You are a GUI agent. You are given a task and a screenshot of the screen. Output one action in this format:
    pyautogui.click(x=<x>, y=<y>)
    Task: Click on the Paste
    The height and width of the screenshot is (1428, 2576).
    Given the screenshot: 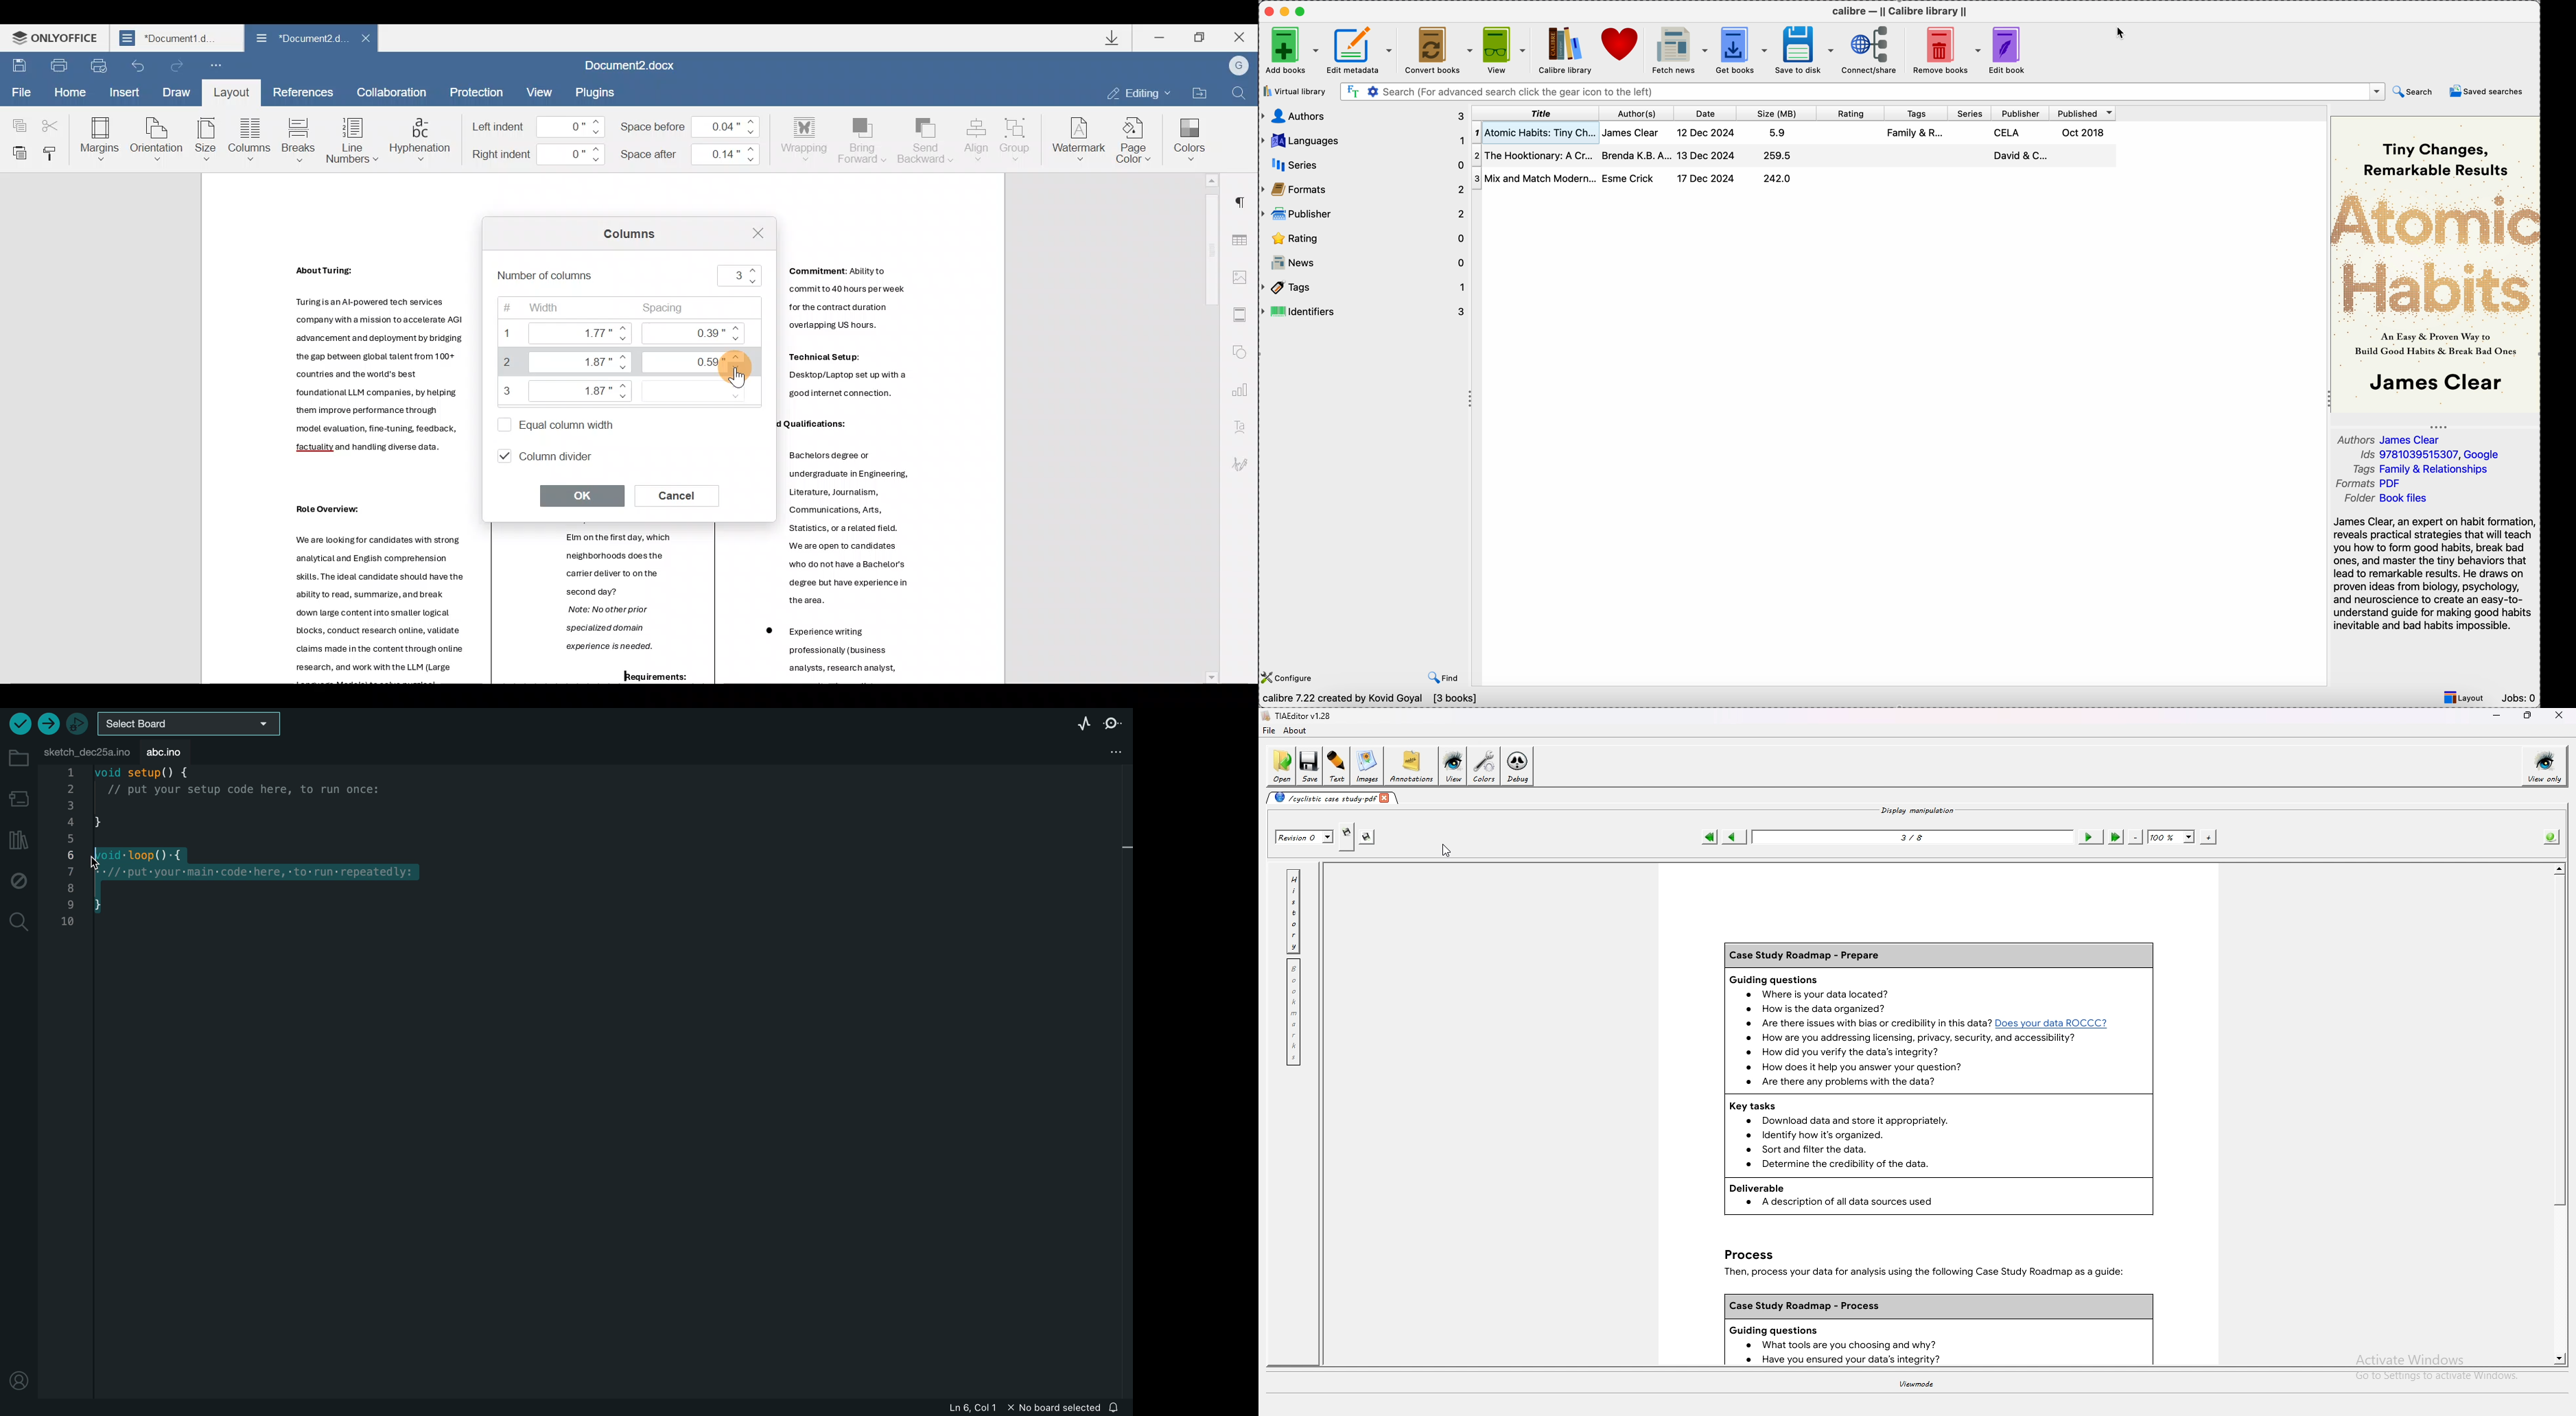 What is the action you would take?
    pyautogui.click(x=16, y=151)
    